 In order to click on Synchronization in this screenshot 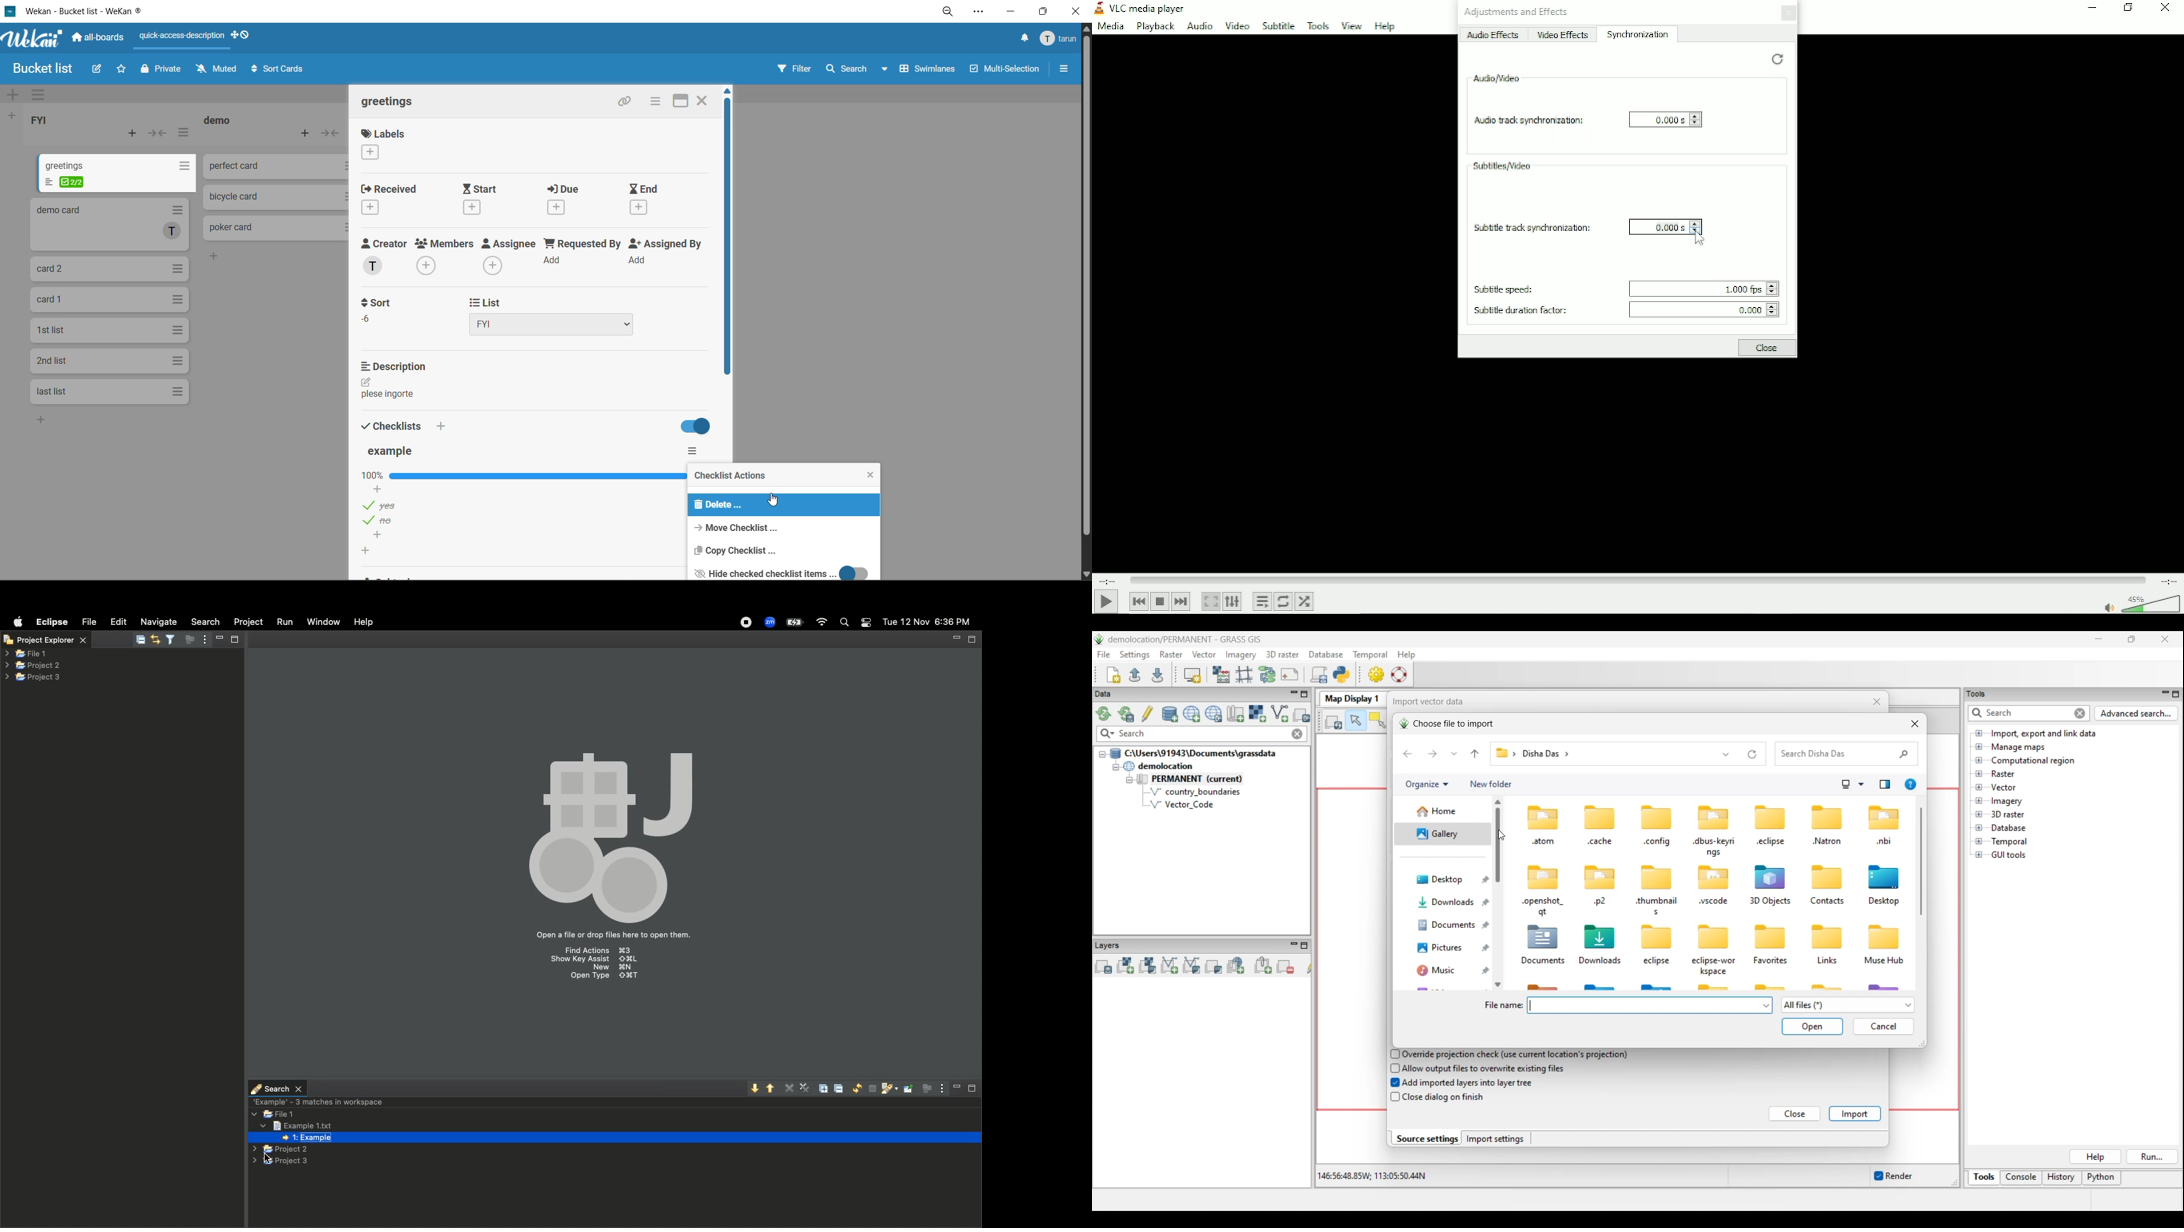, I will do `click(1639, 34)`.